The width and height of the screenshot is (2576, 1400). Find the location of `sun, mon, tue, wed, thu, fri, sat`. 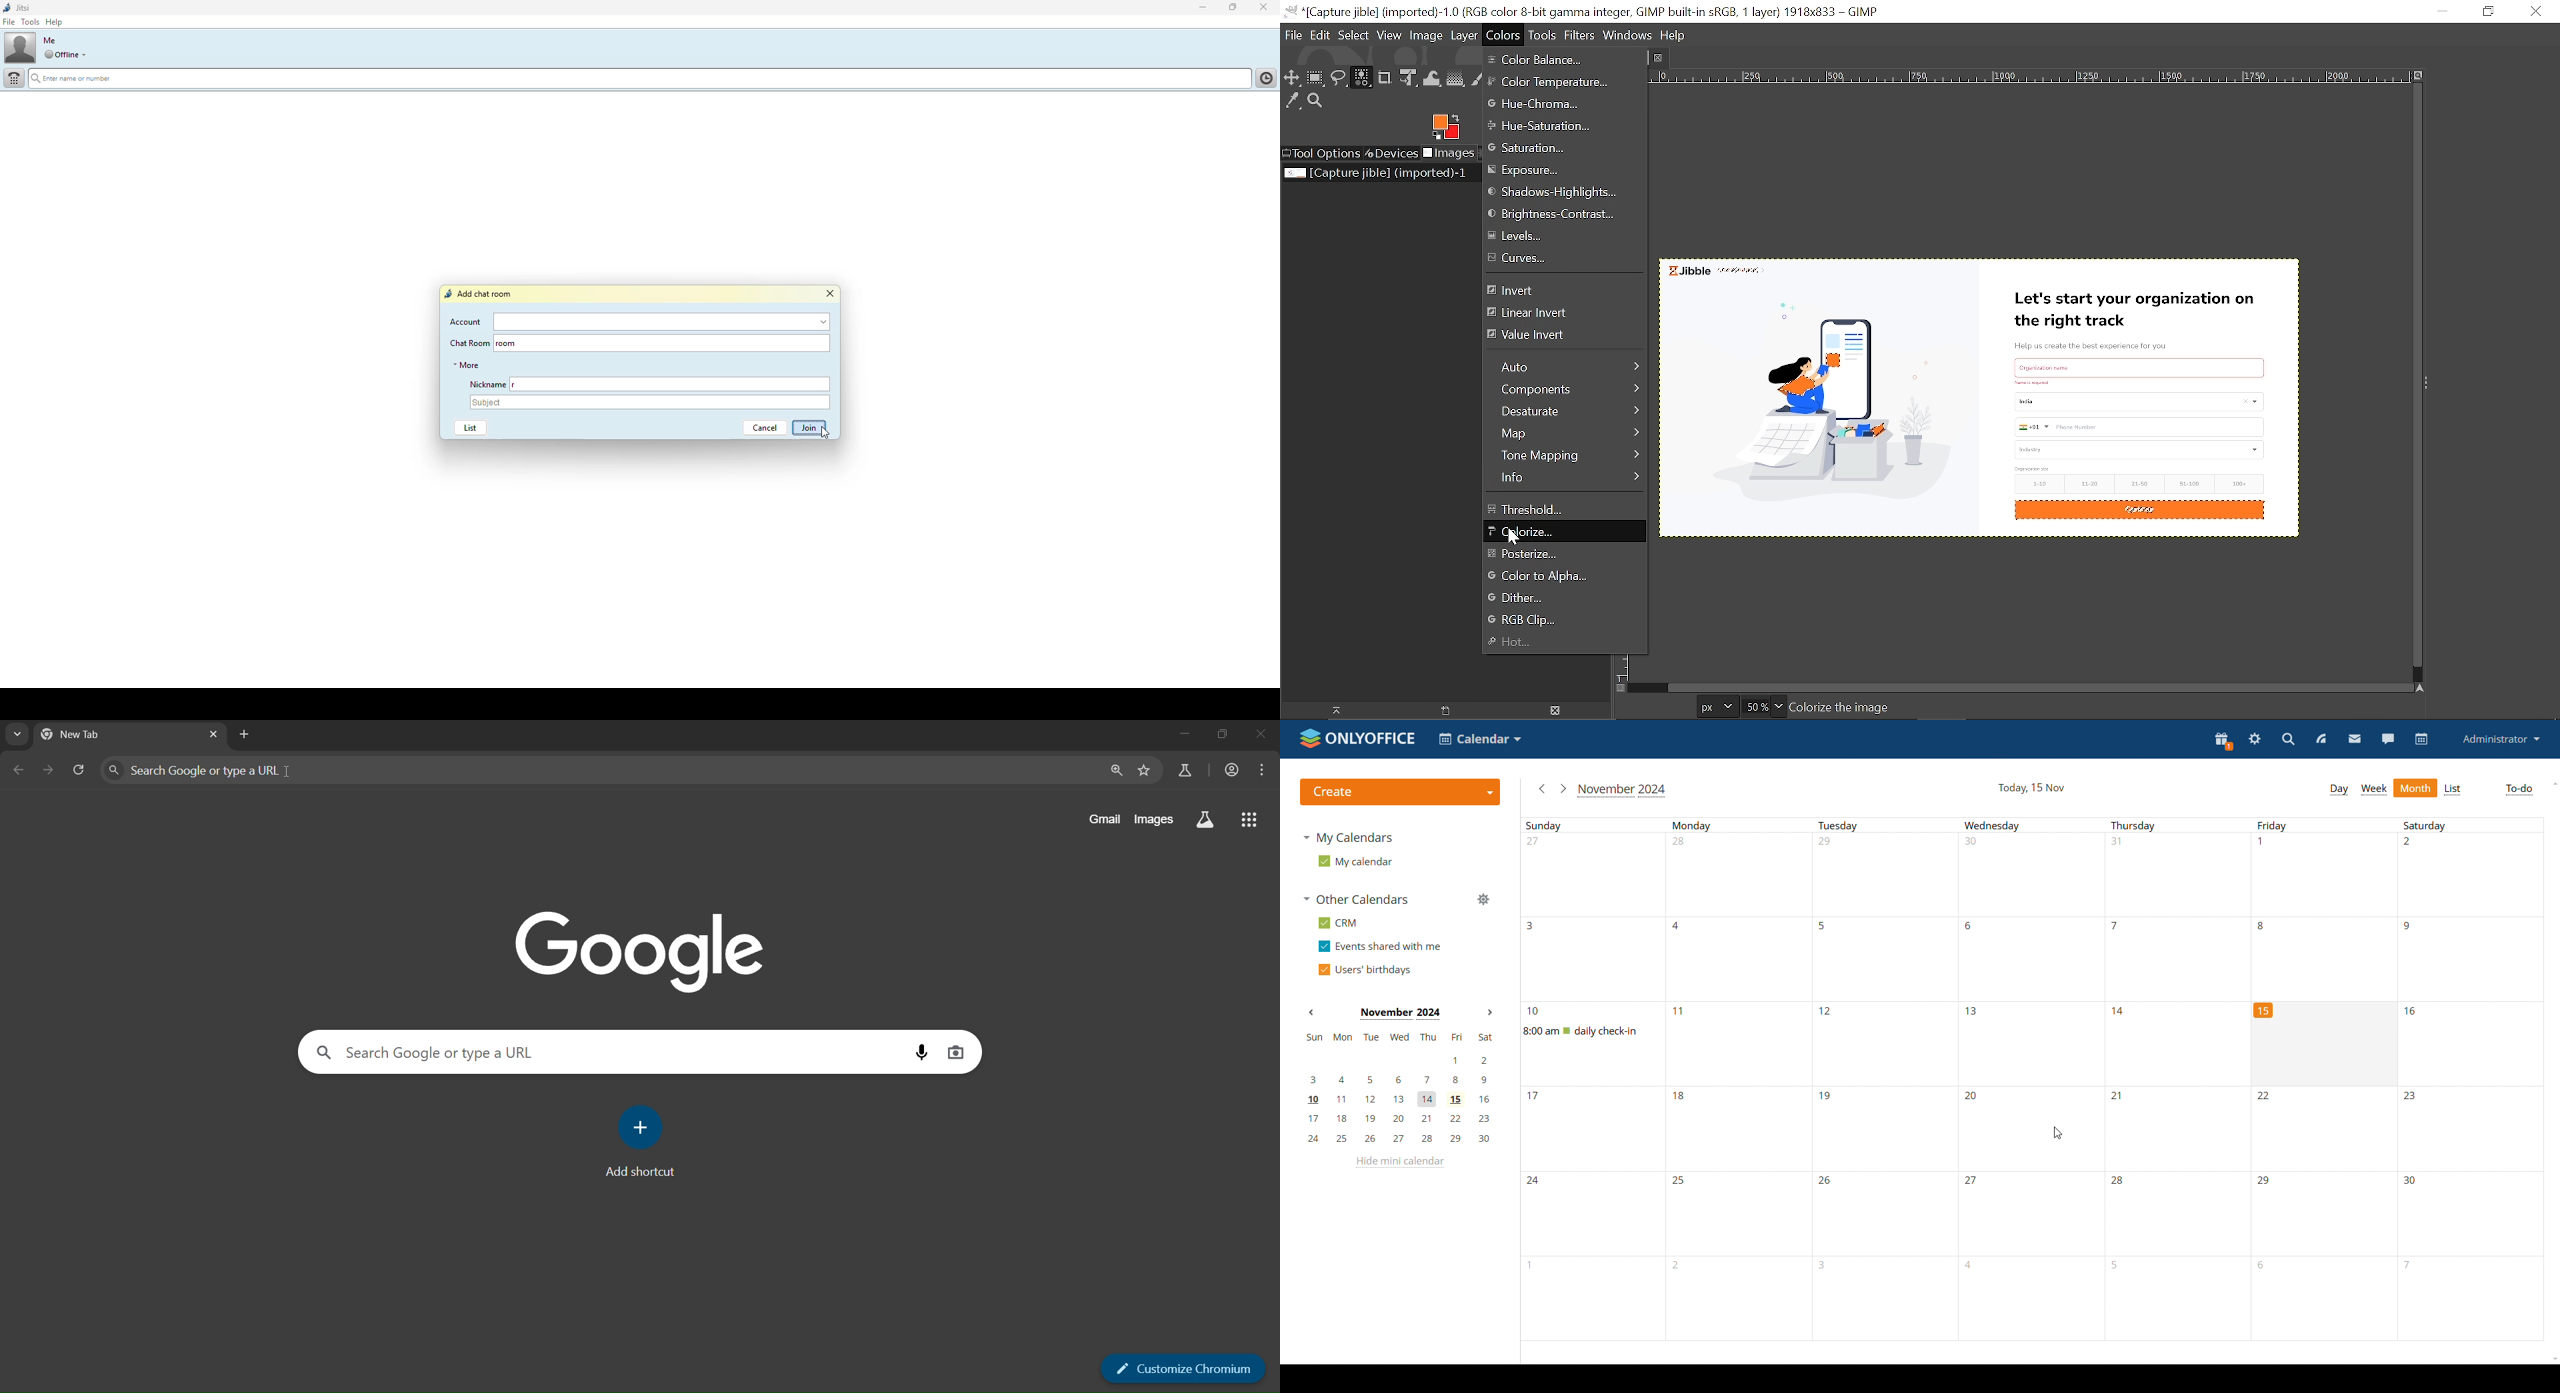

sun, mon, tue, wed, thu, fri, sat is located at coordinates (1399, 1039).